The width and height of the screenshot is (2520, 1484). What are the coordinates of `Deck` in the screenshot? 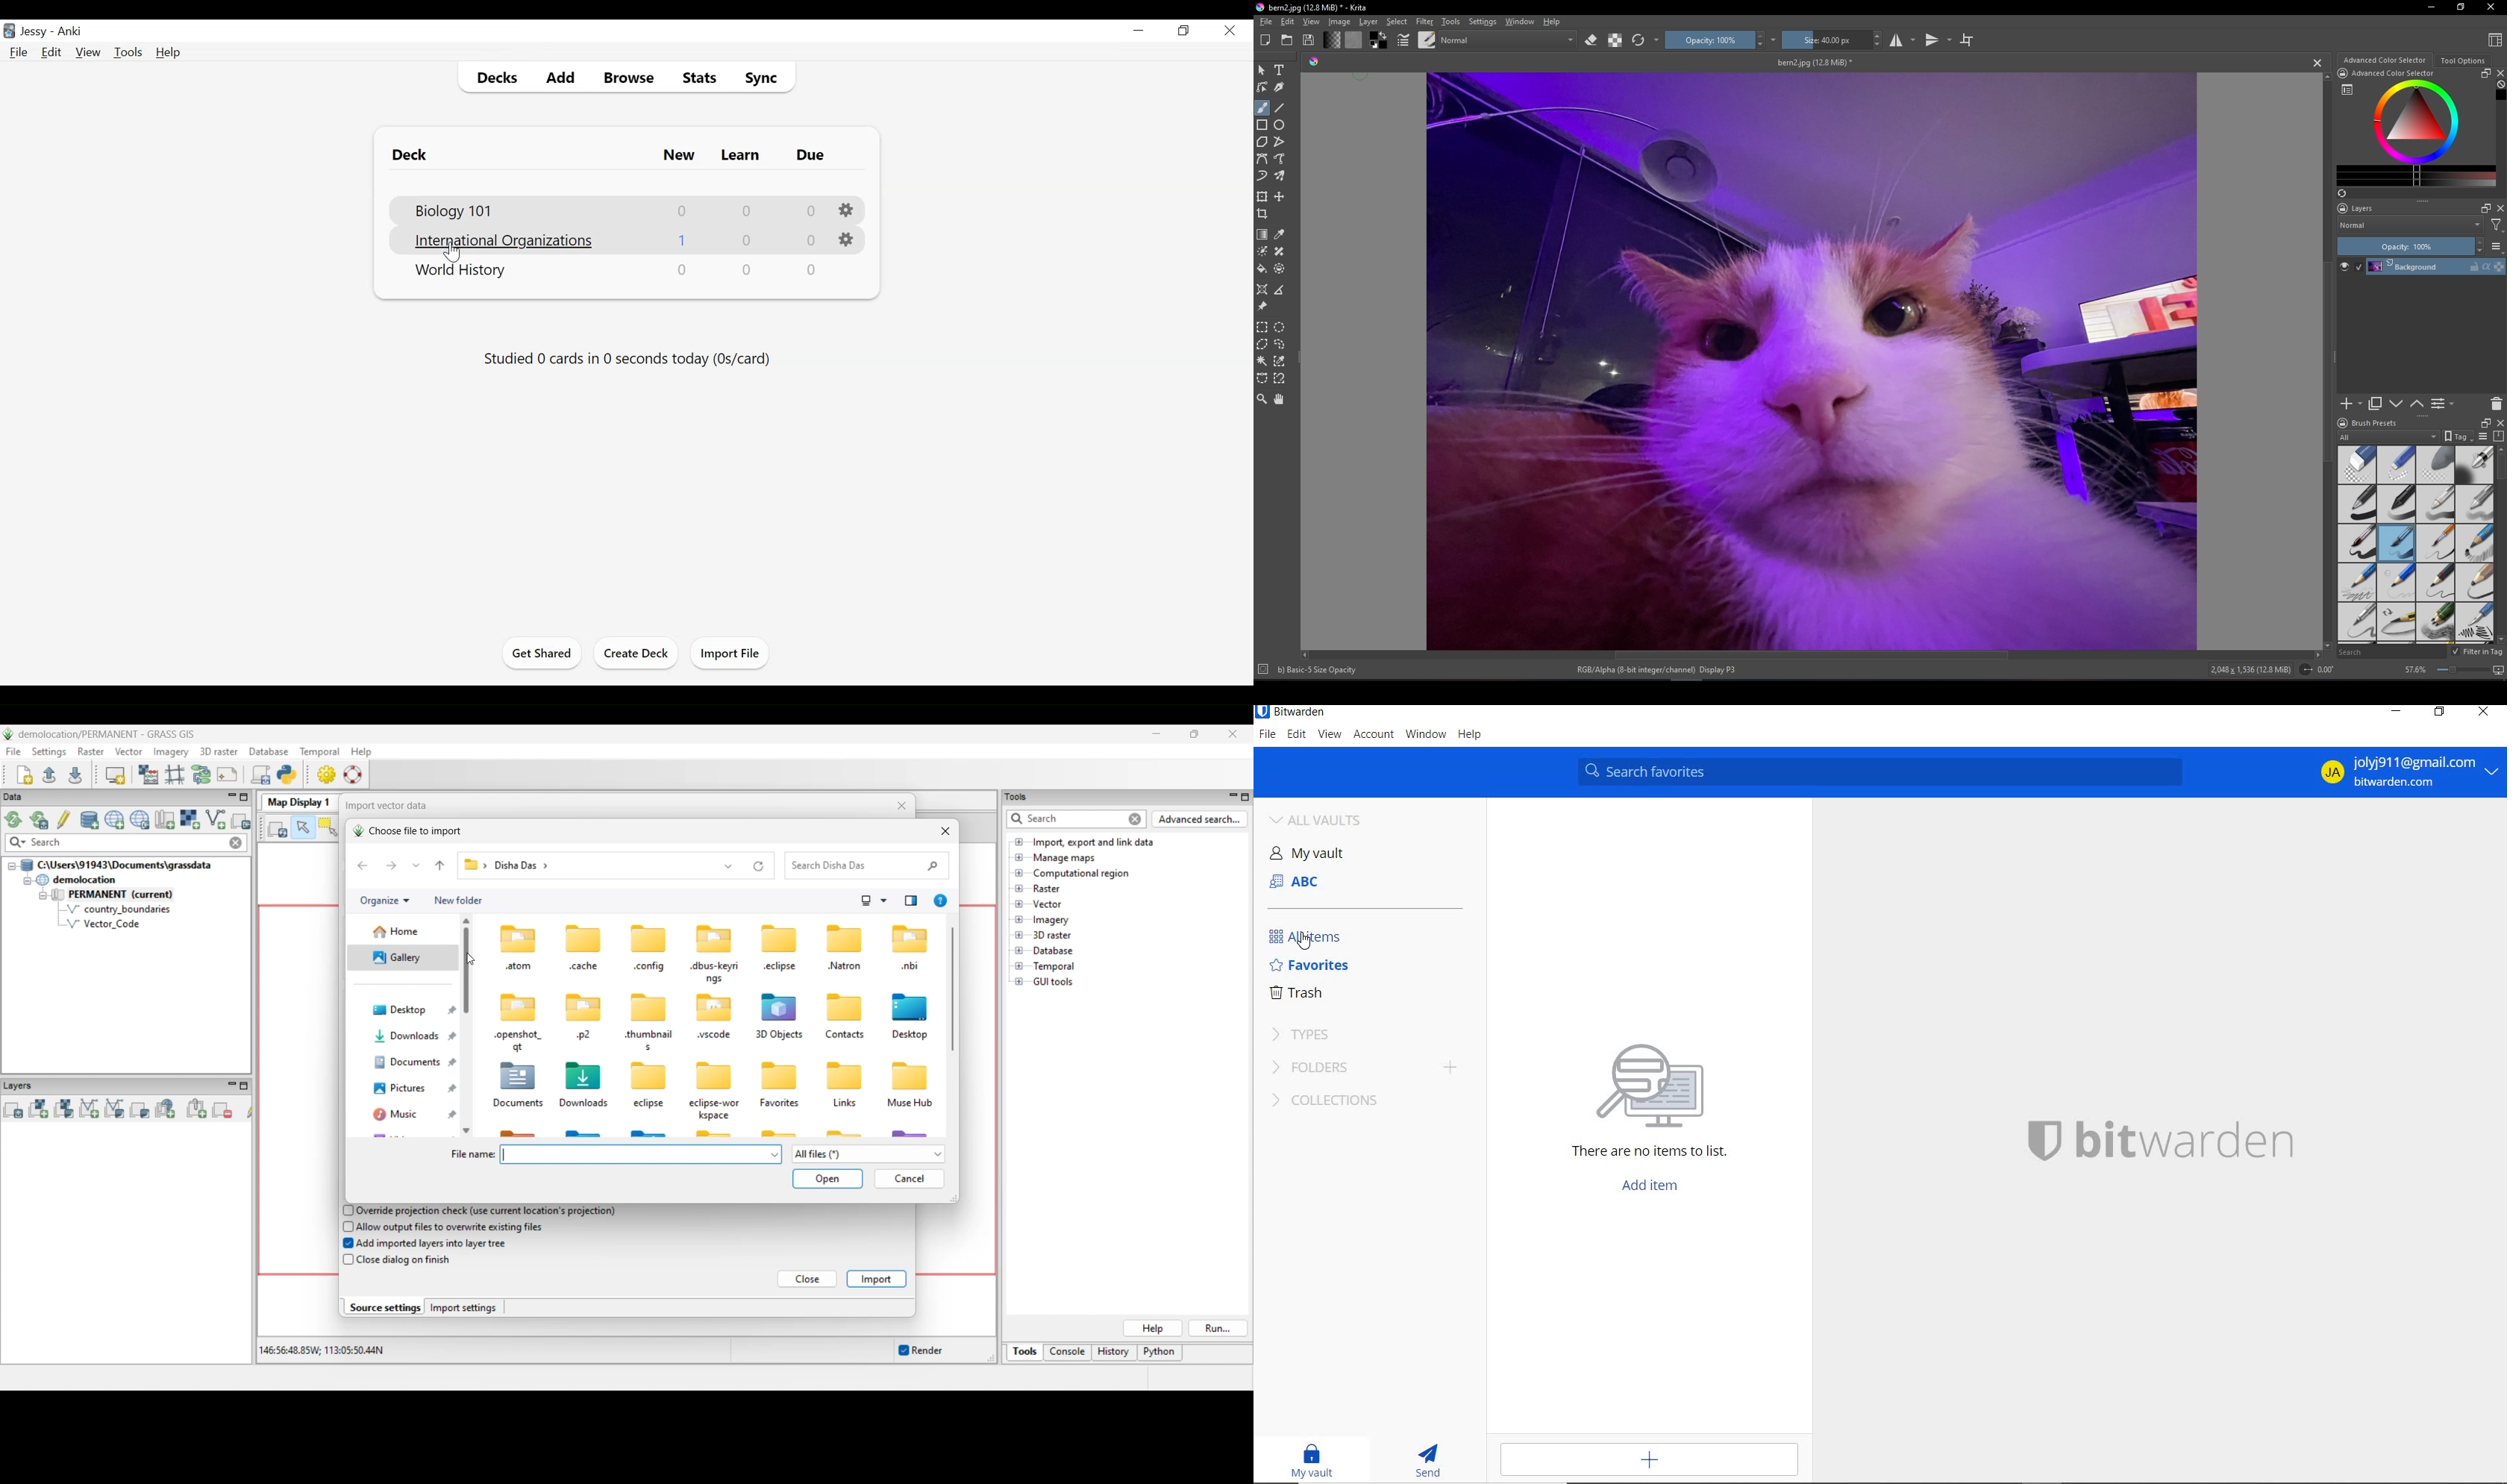 It's located at (413, 154).